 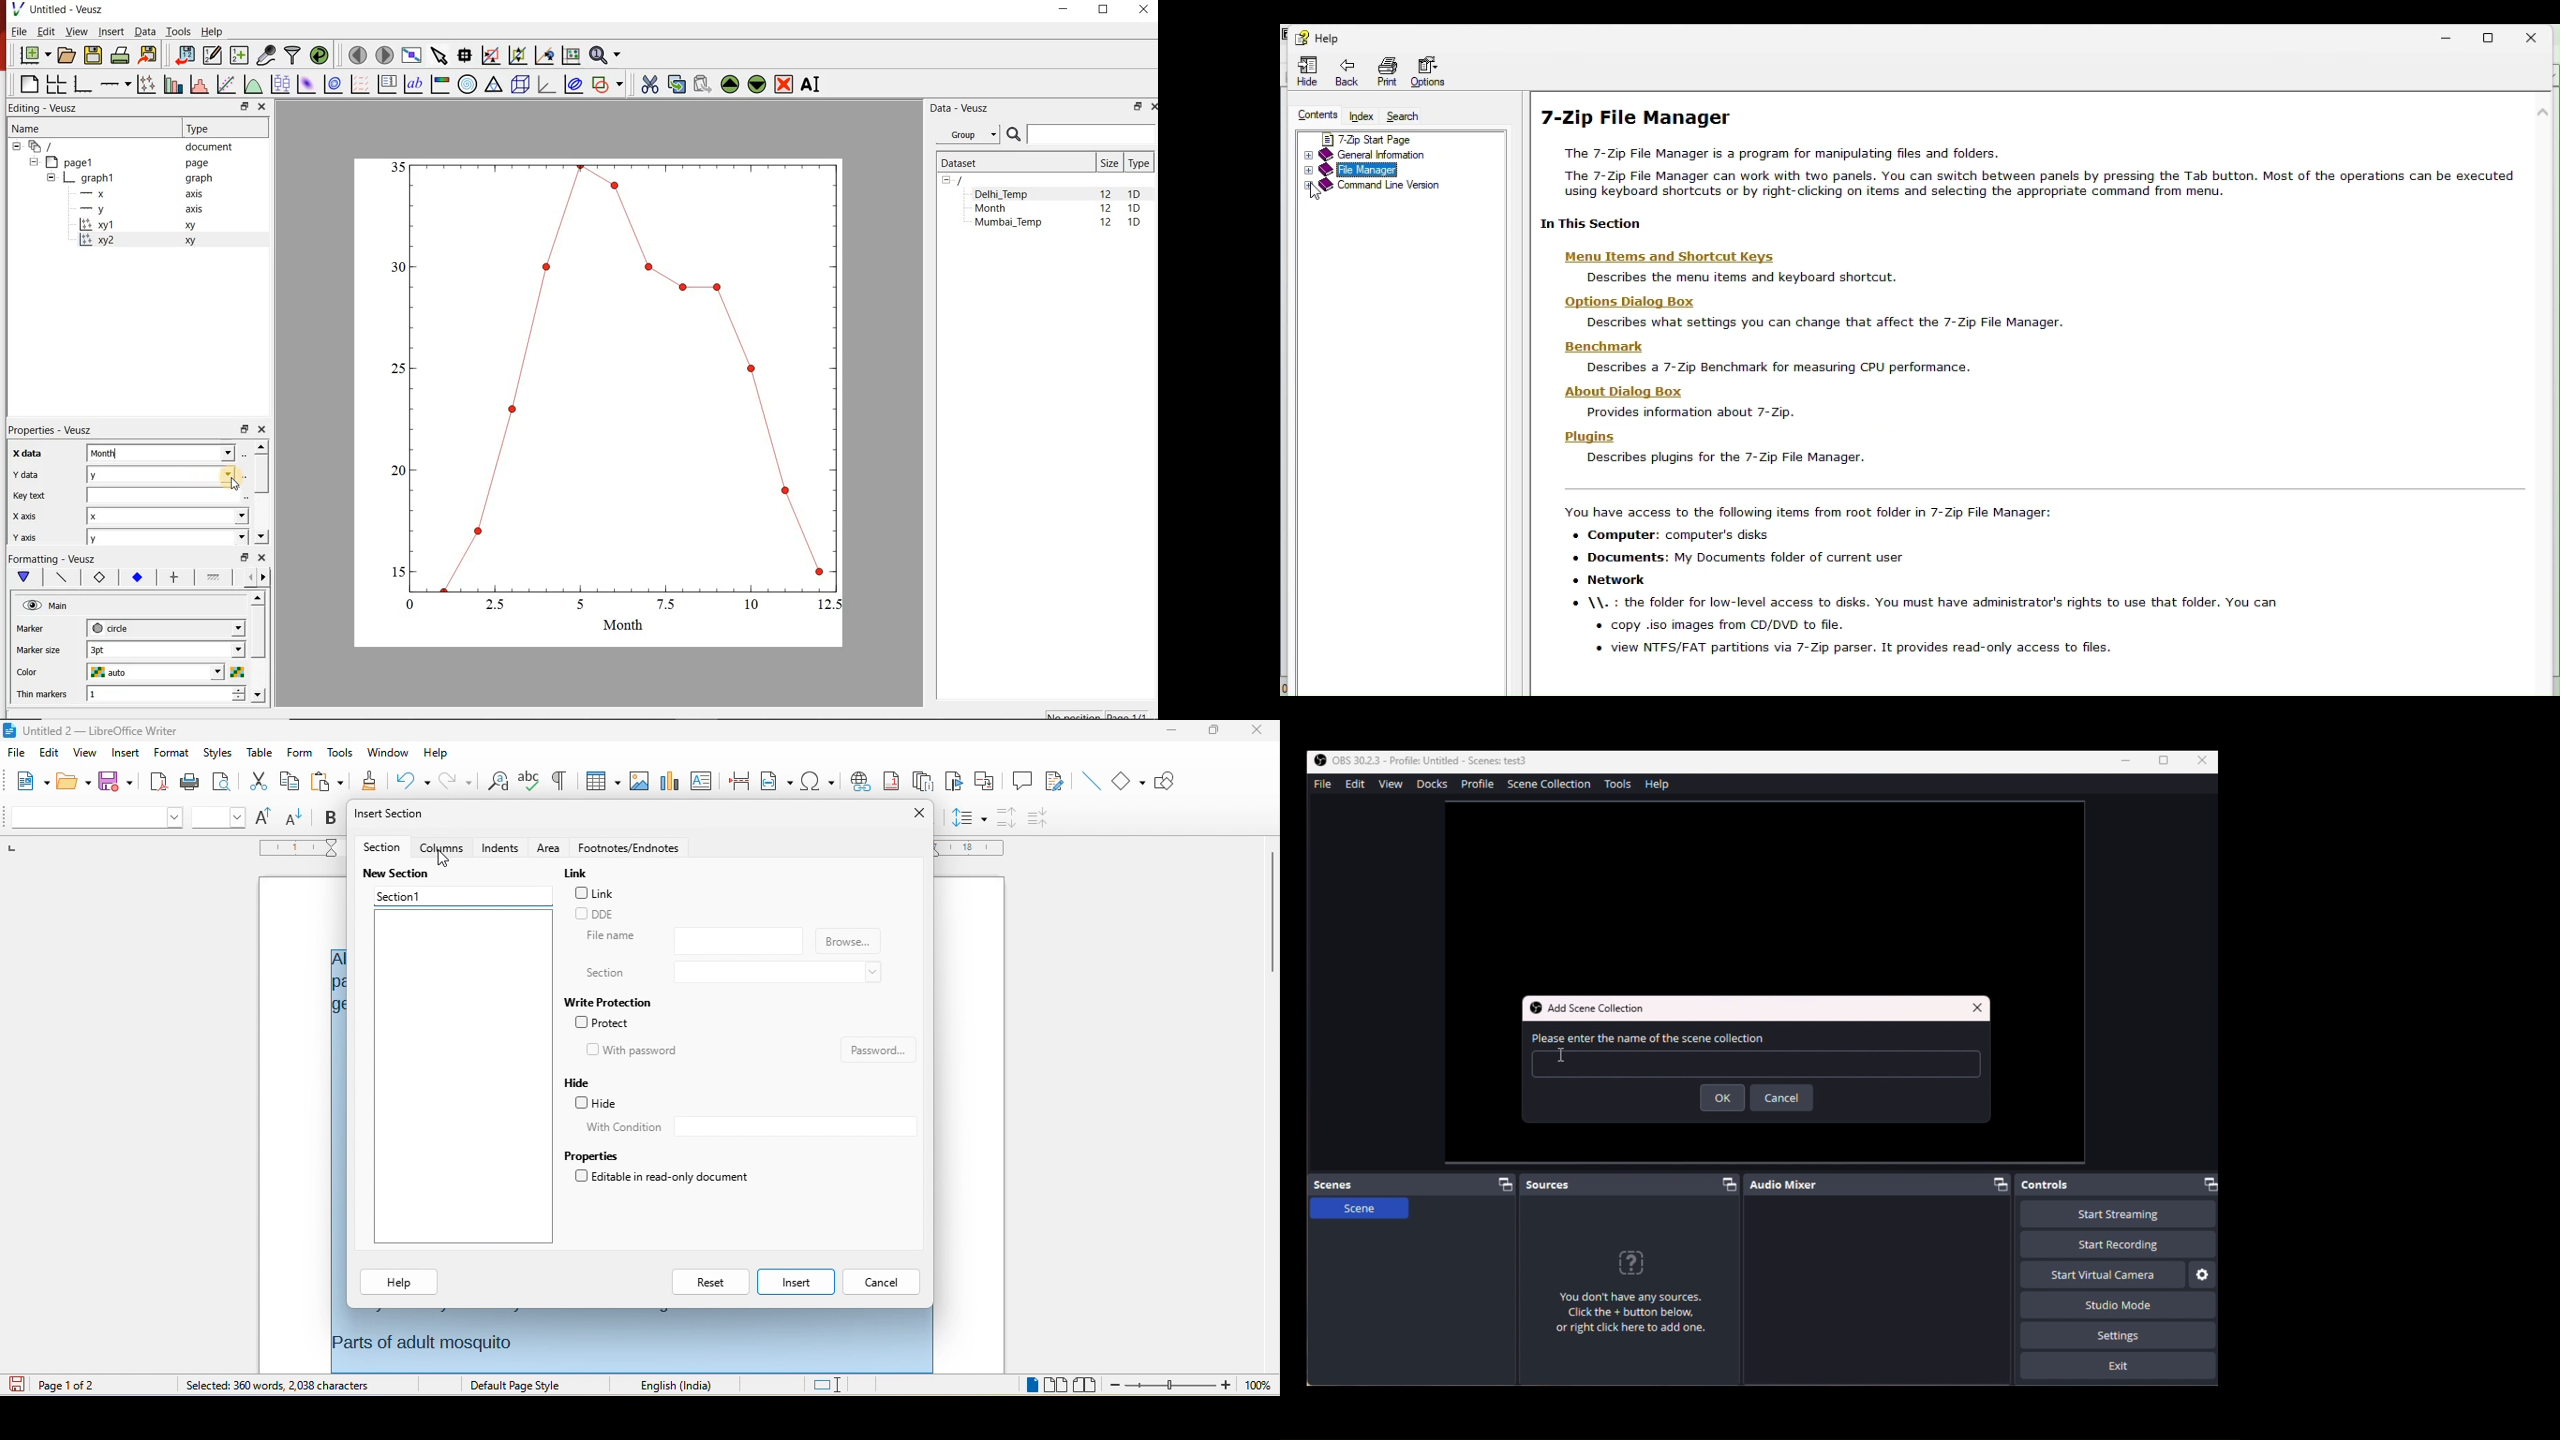 What do you see at coordinates (885, 1282) in the screenshot?
I see `cancel` at bounding box center [885, 1282].